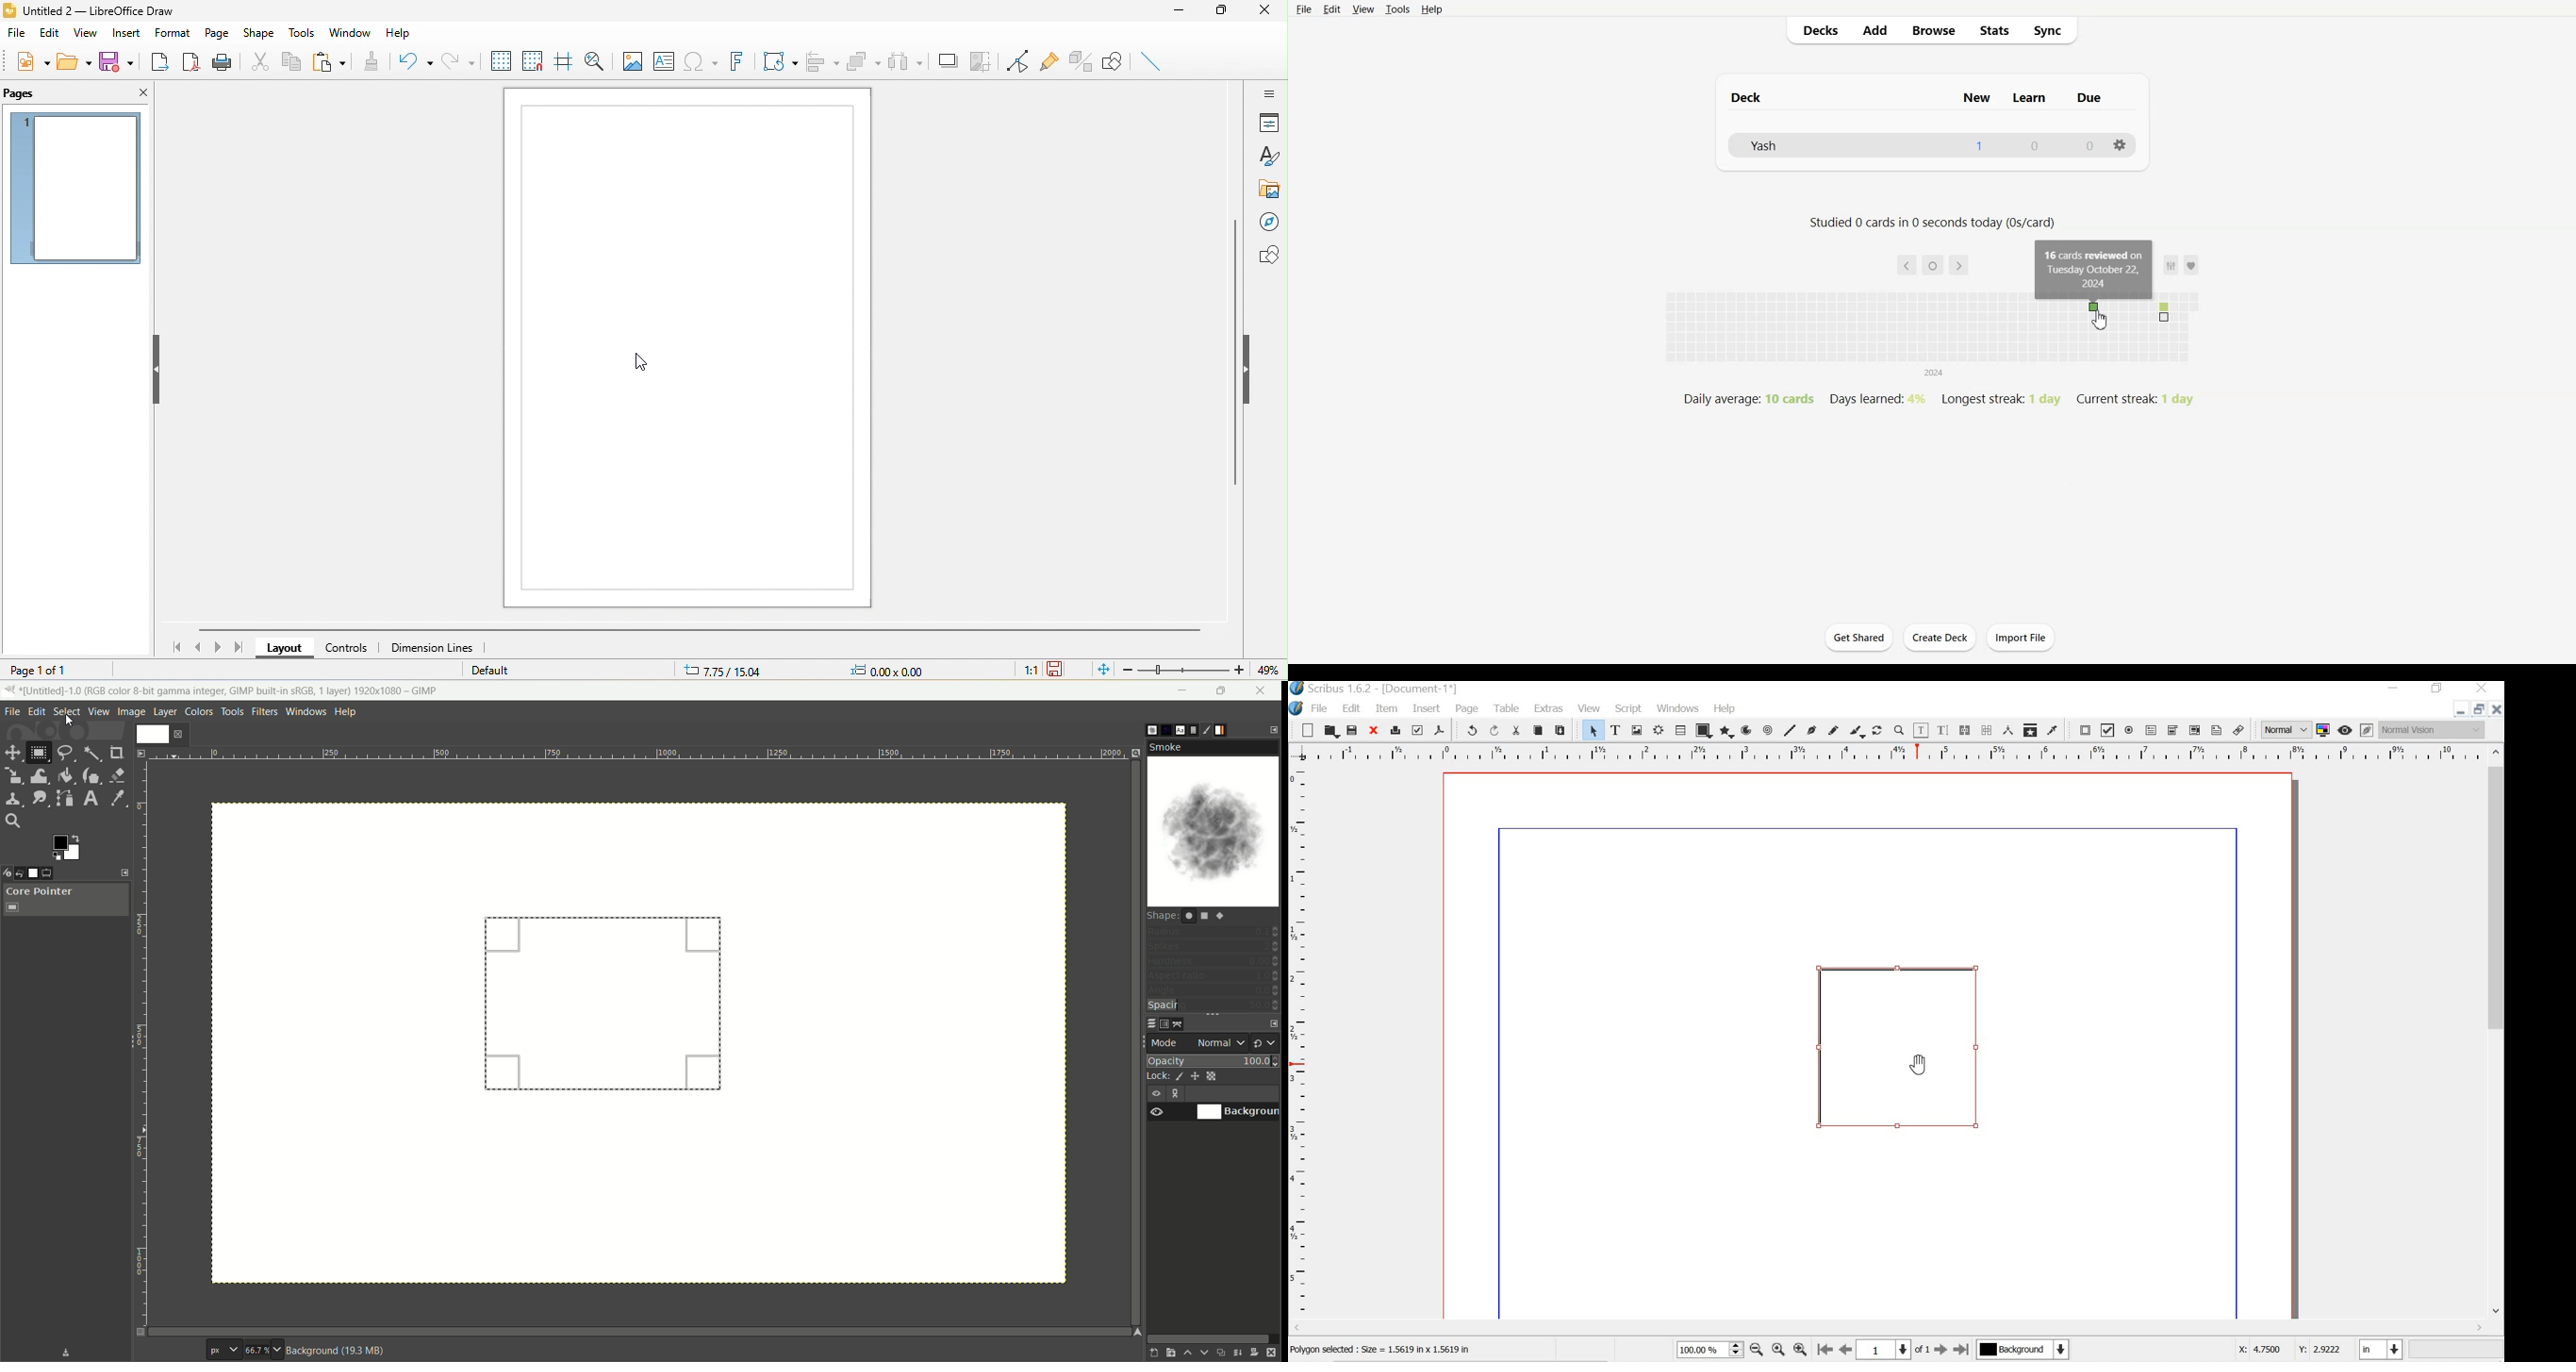 Image resolution: width=2576 pixels, height=1372 pixels. I want to click on image, so click(632, 62).